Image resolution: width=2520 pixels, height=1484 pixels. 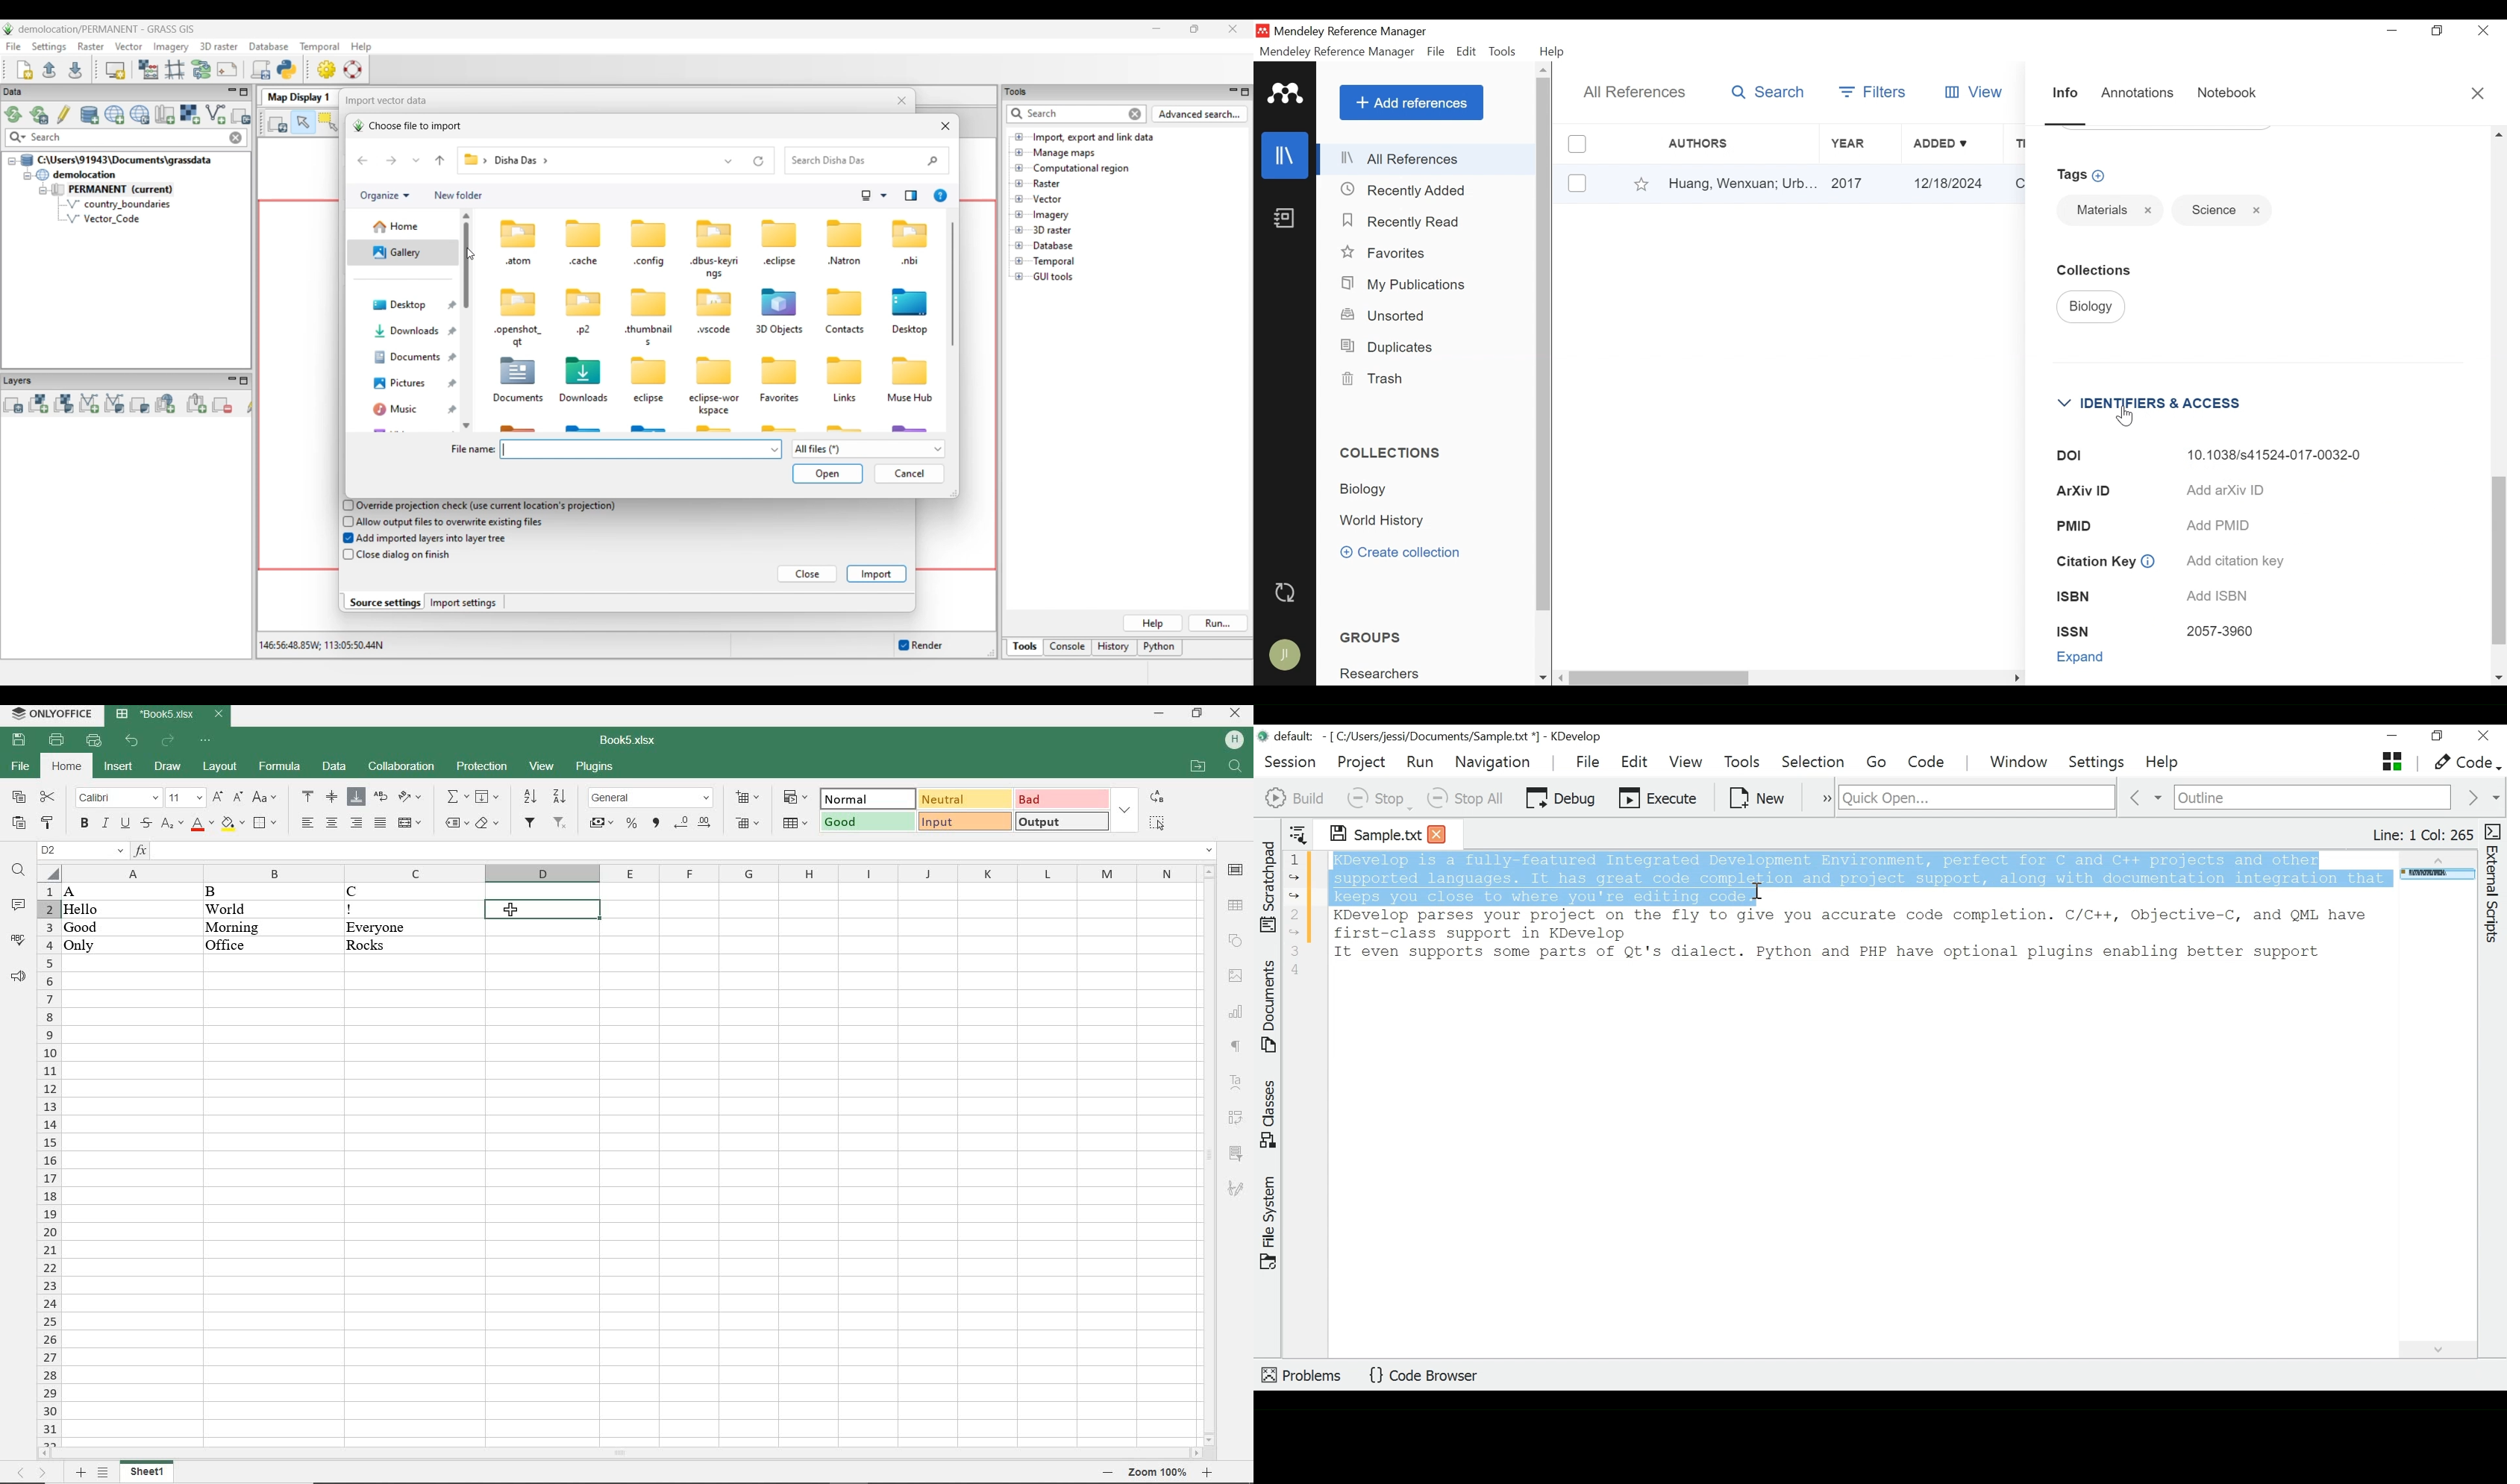 I want to click on BOLD, so click(x=84, y=825).